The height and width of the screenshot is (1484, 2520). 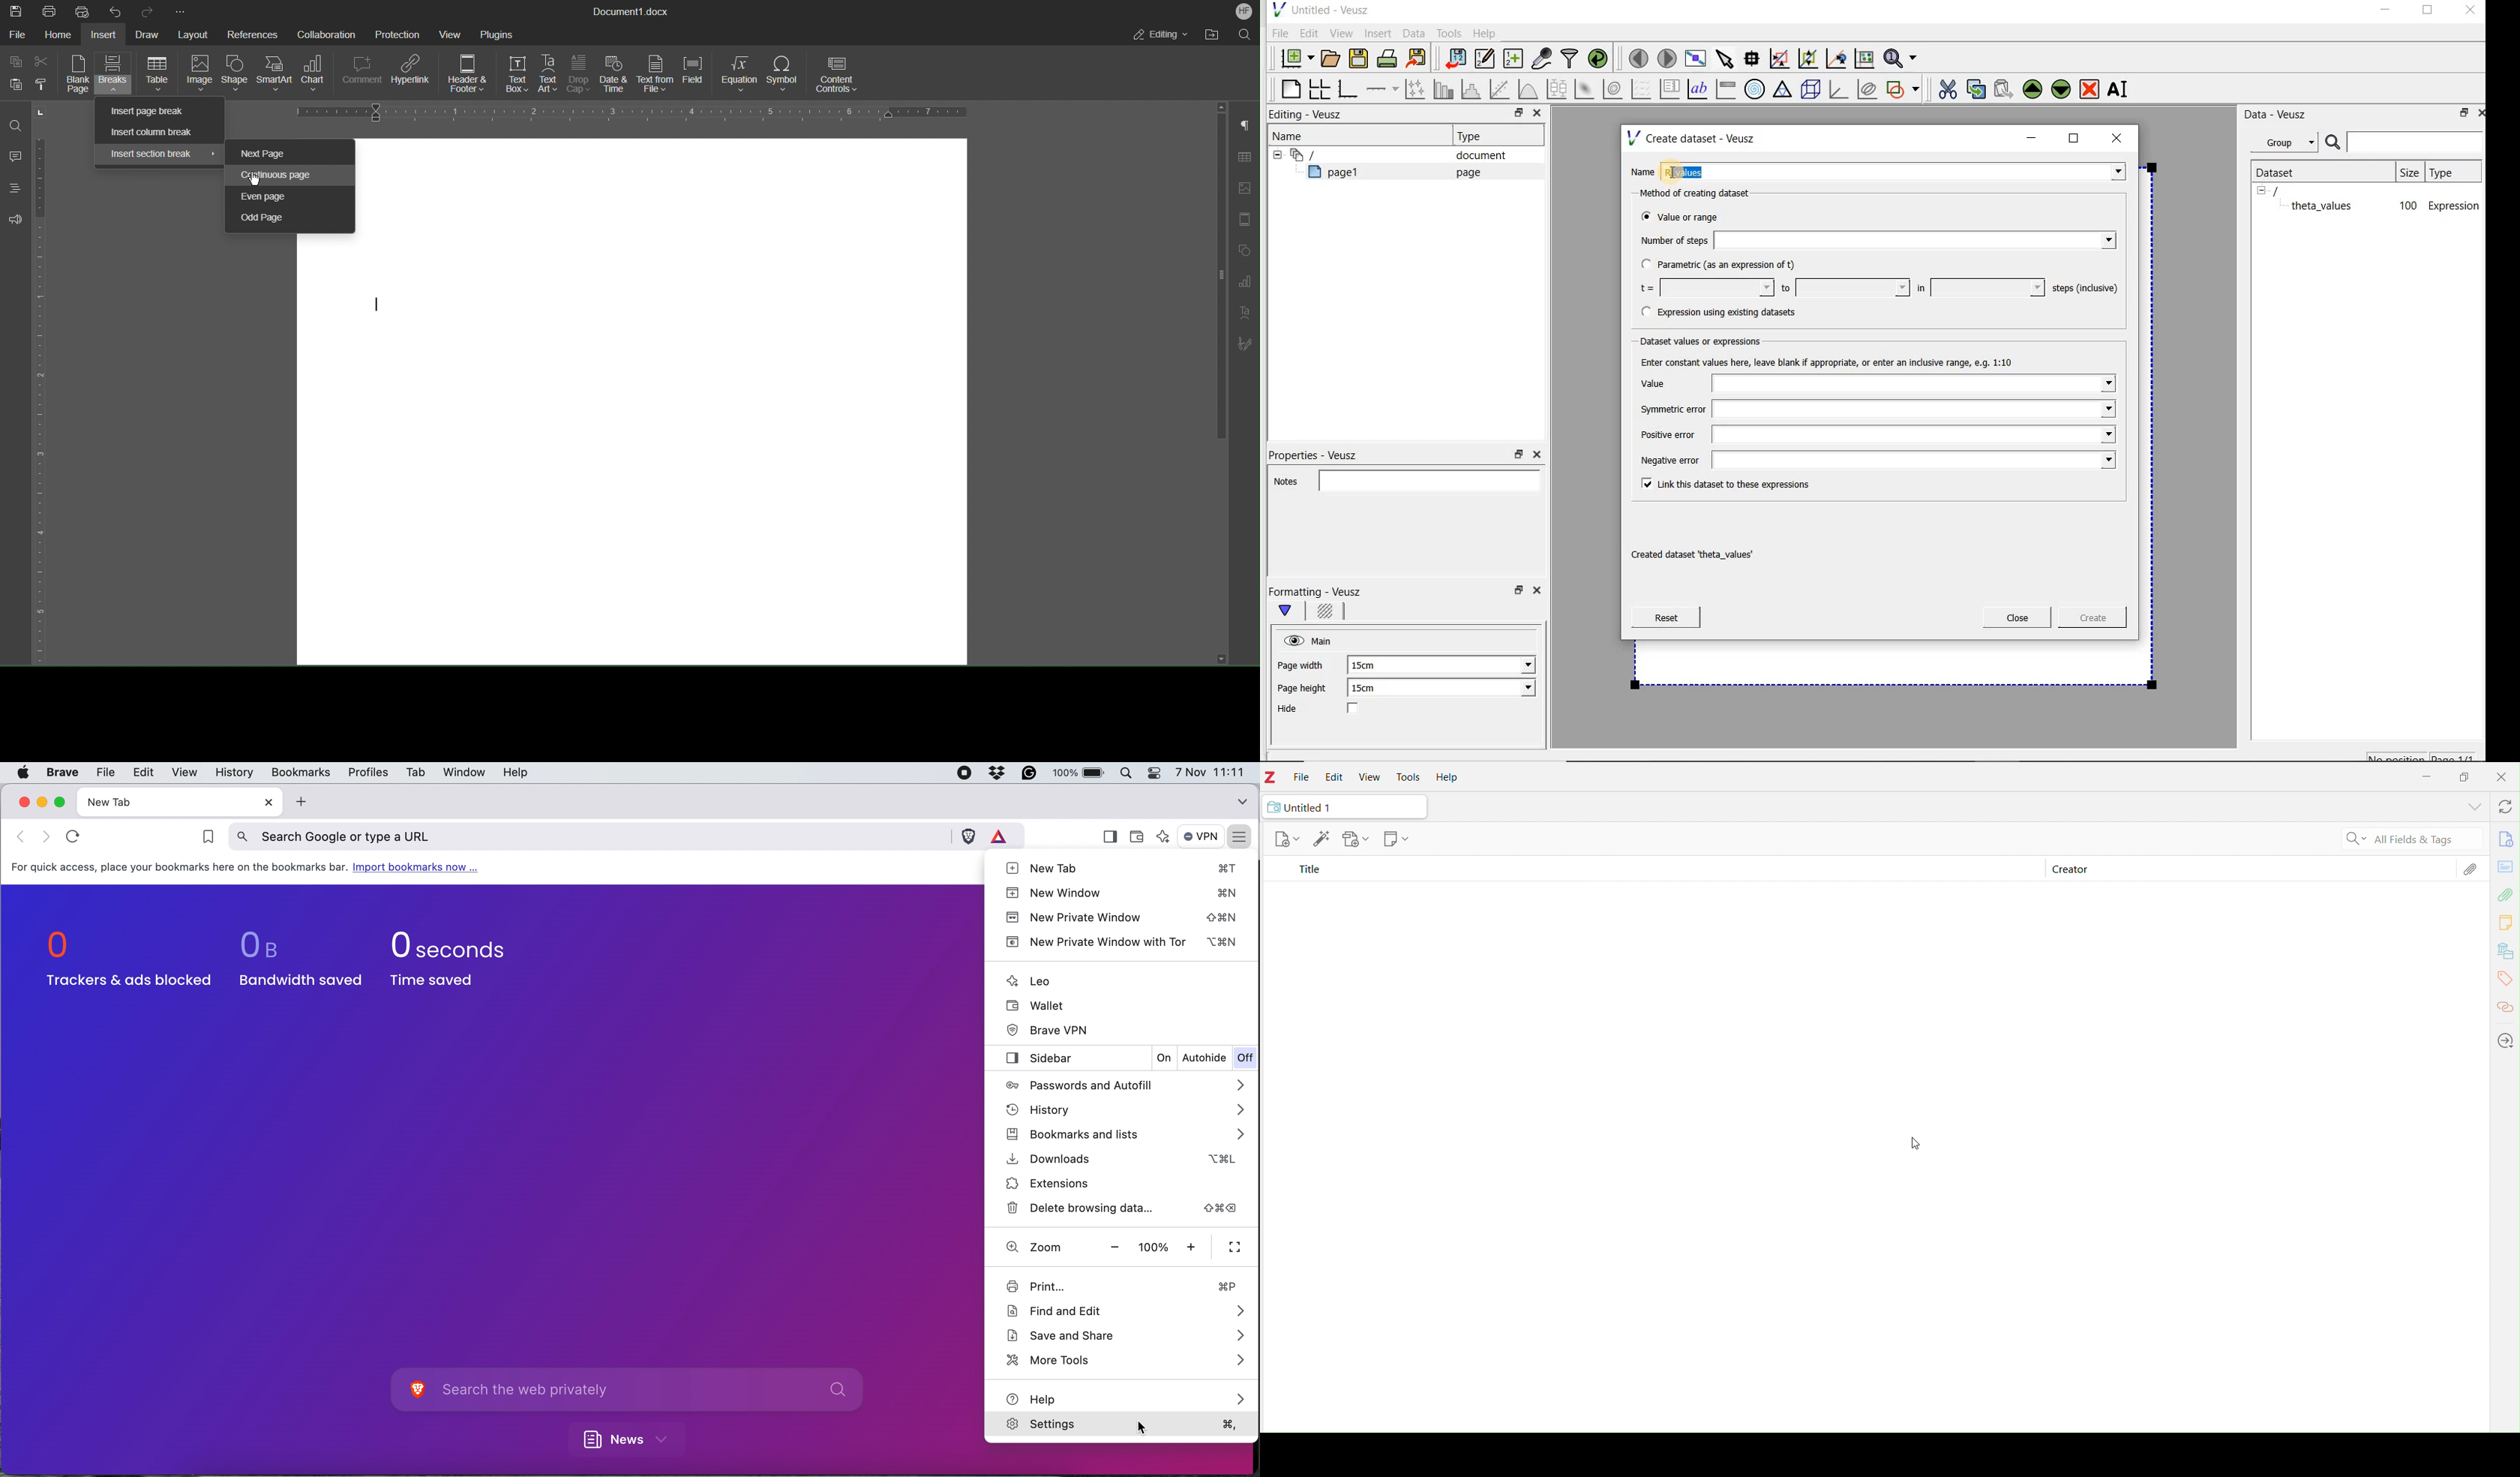 What do you see at coordinates (694, 75) in the screenshot?
I see `Field` at bounding box center [694, 75].